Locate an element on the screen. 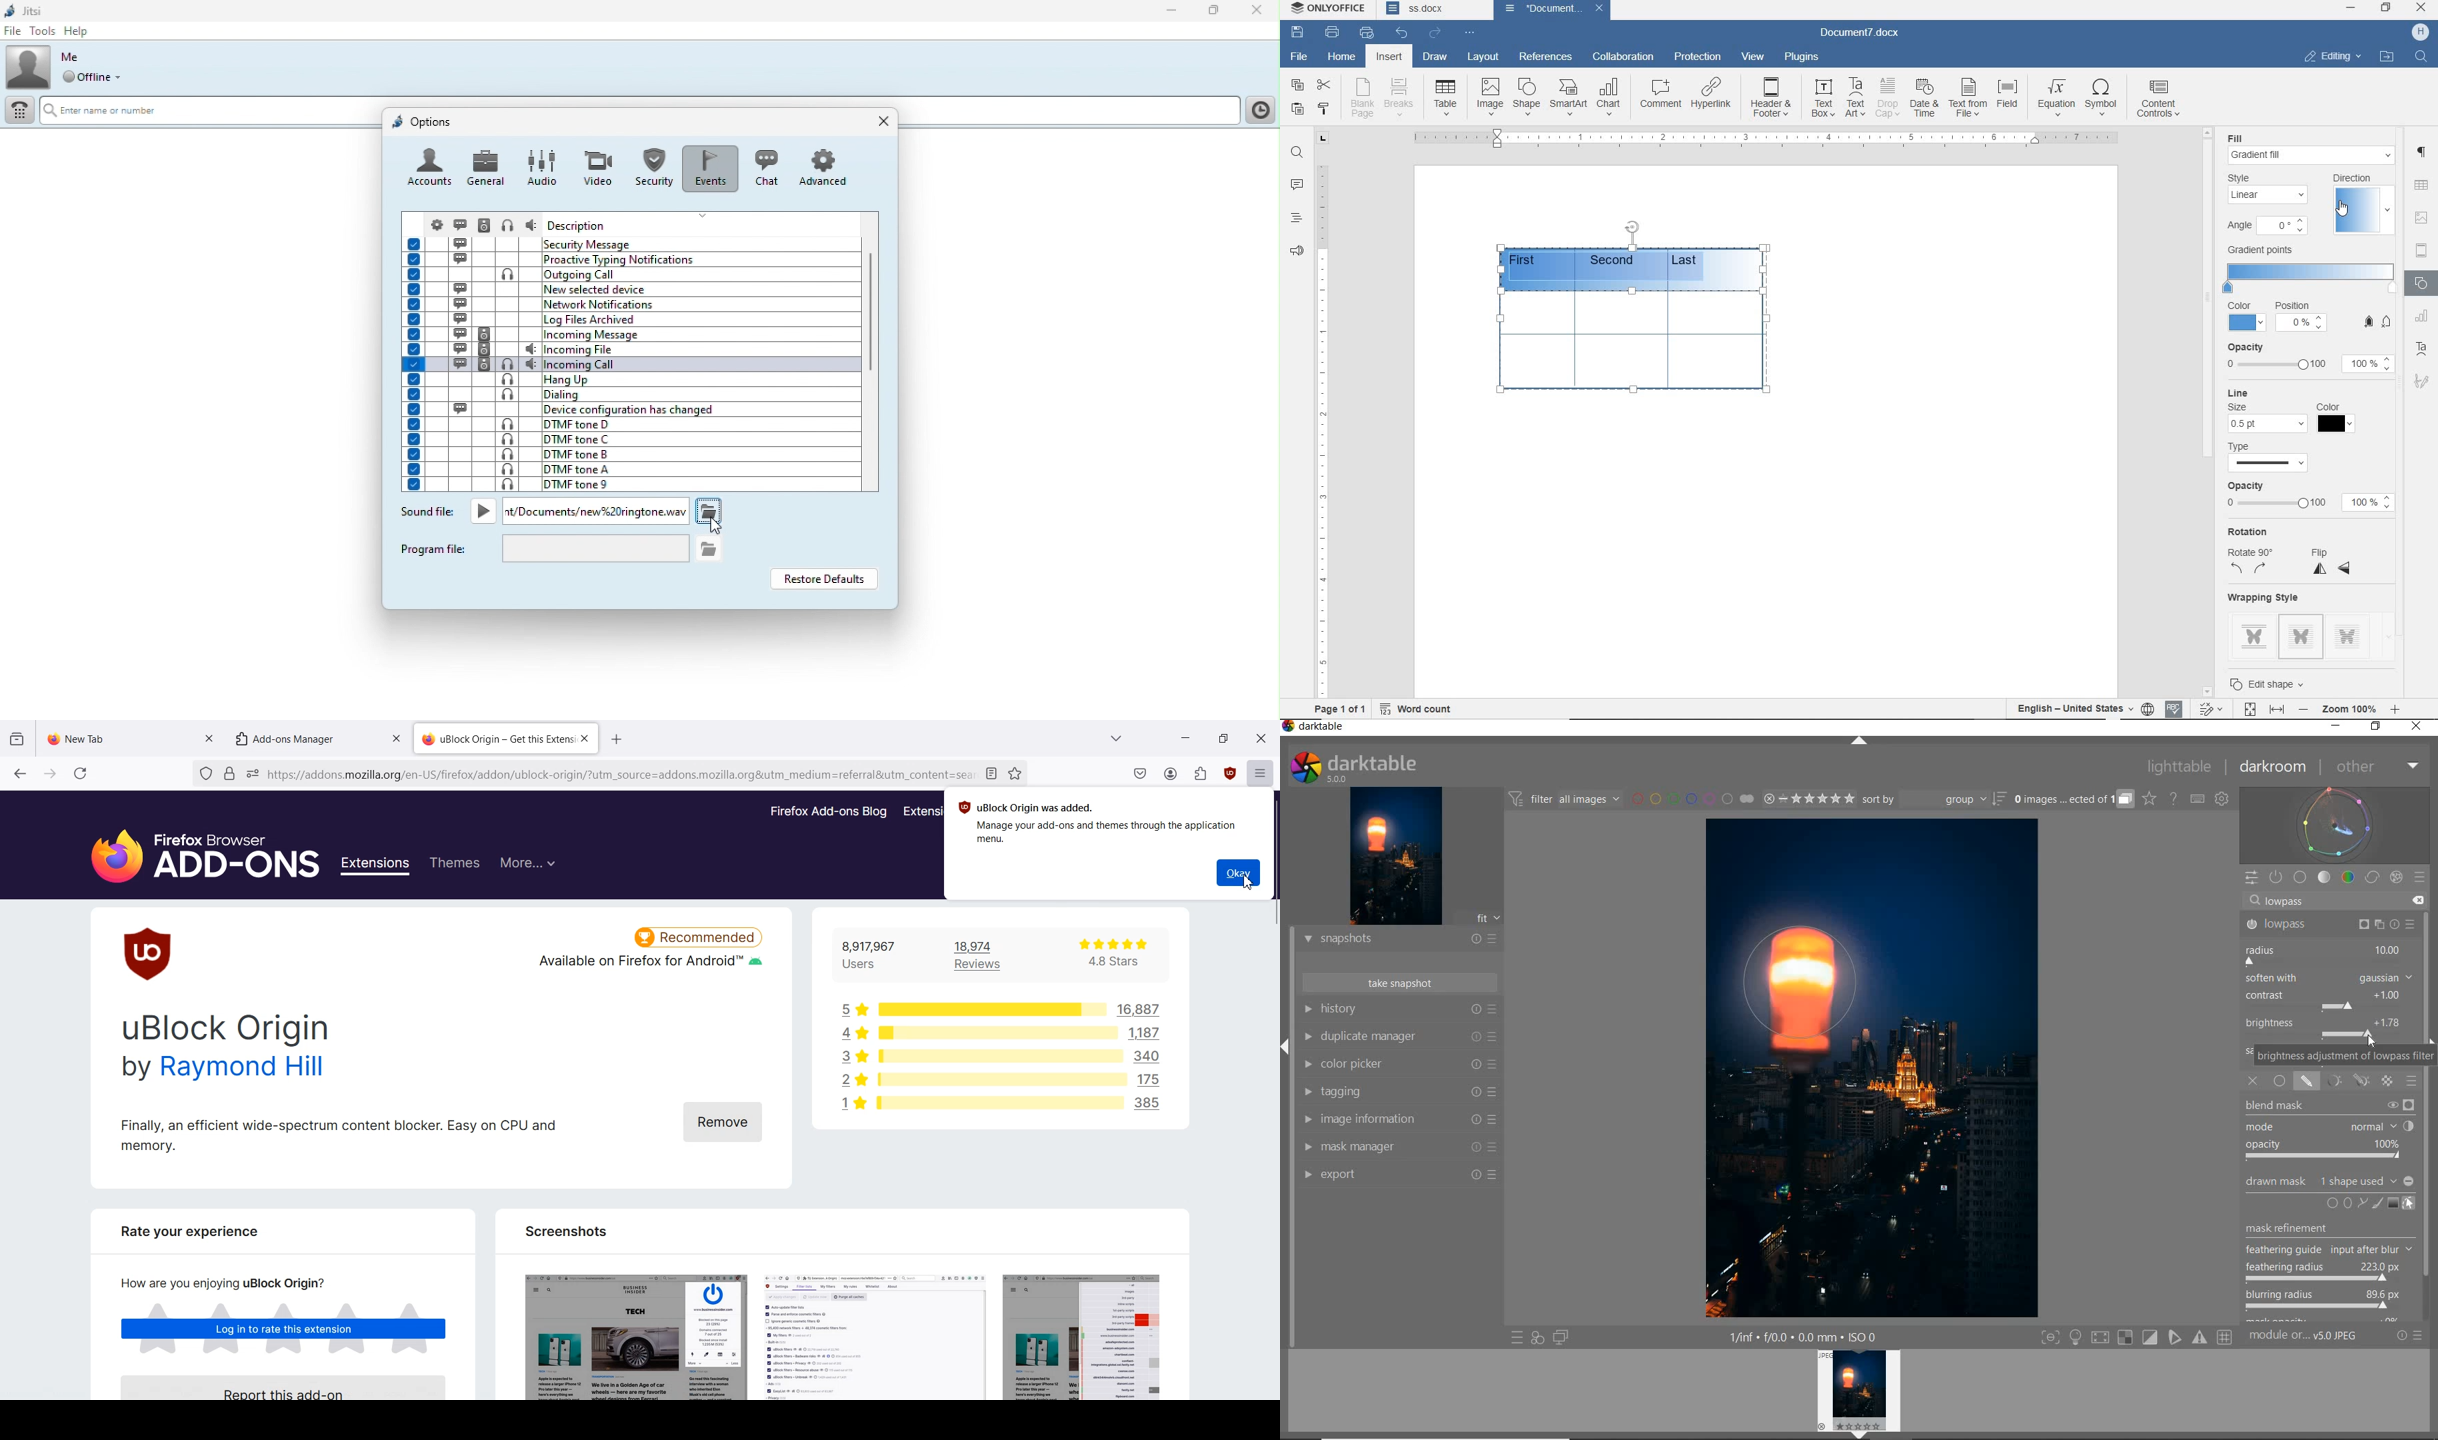 The height and width of the screenshot is (1456, 2464). content controls is located at coordinates (2161, 100).